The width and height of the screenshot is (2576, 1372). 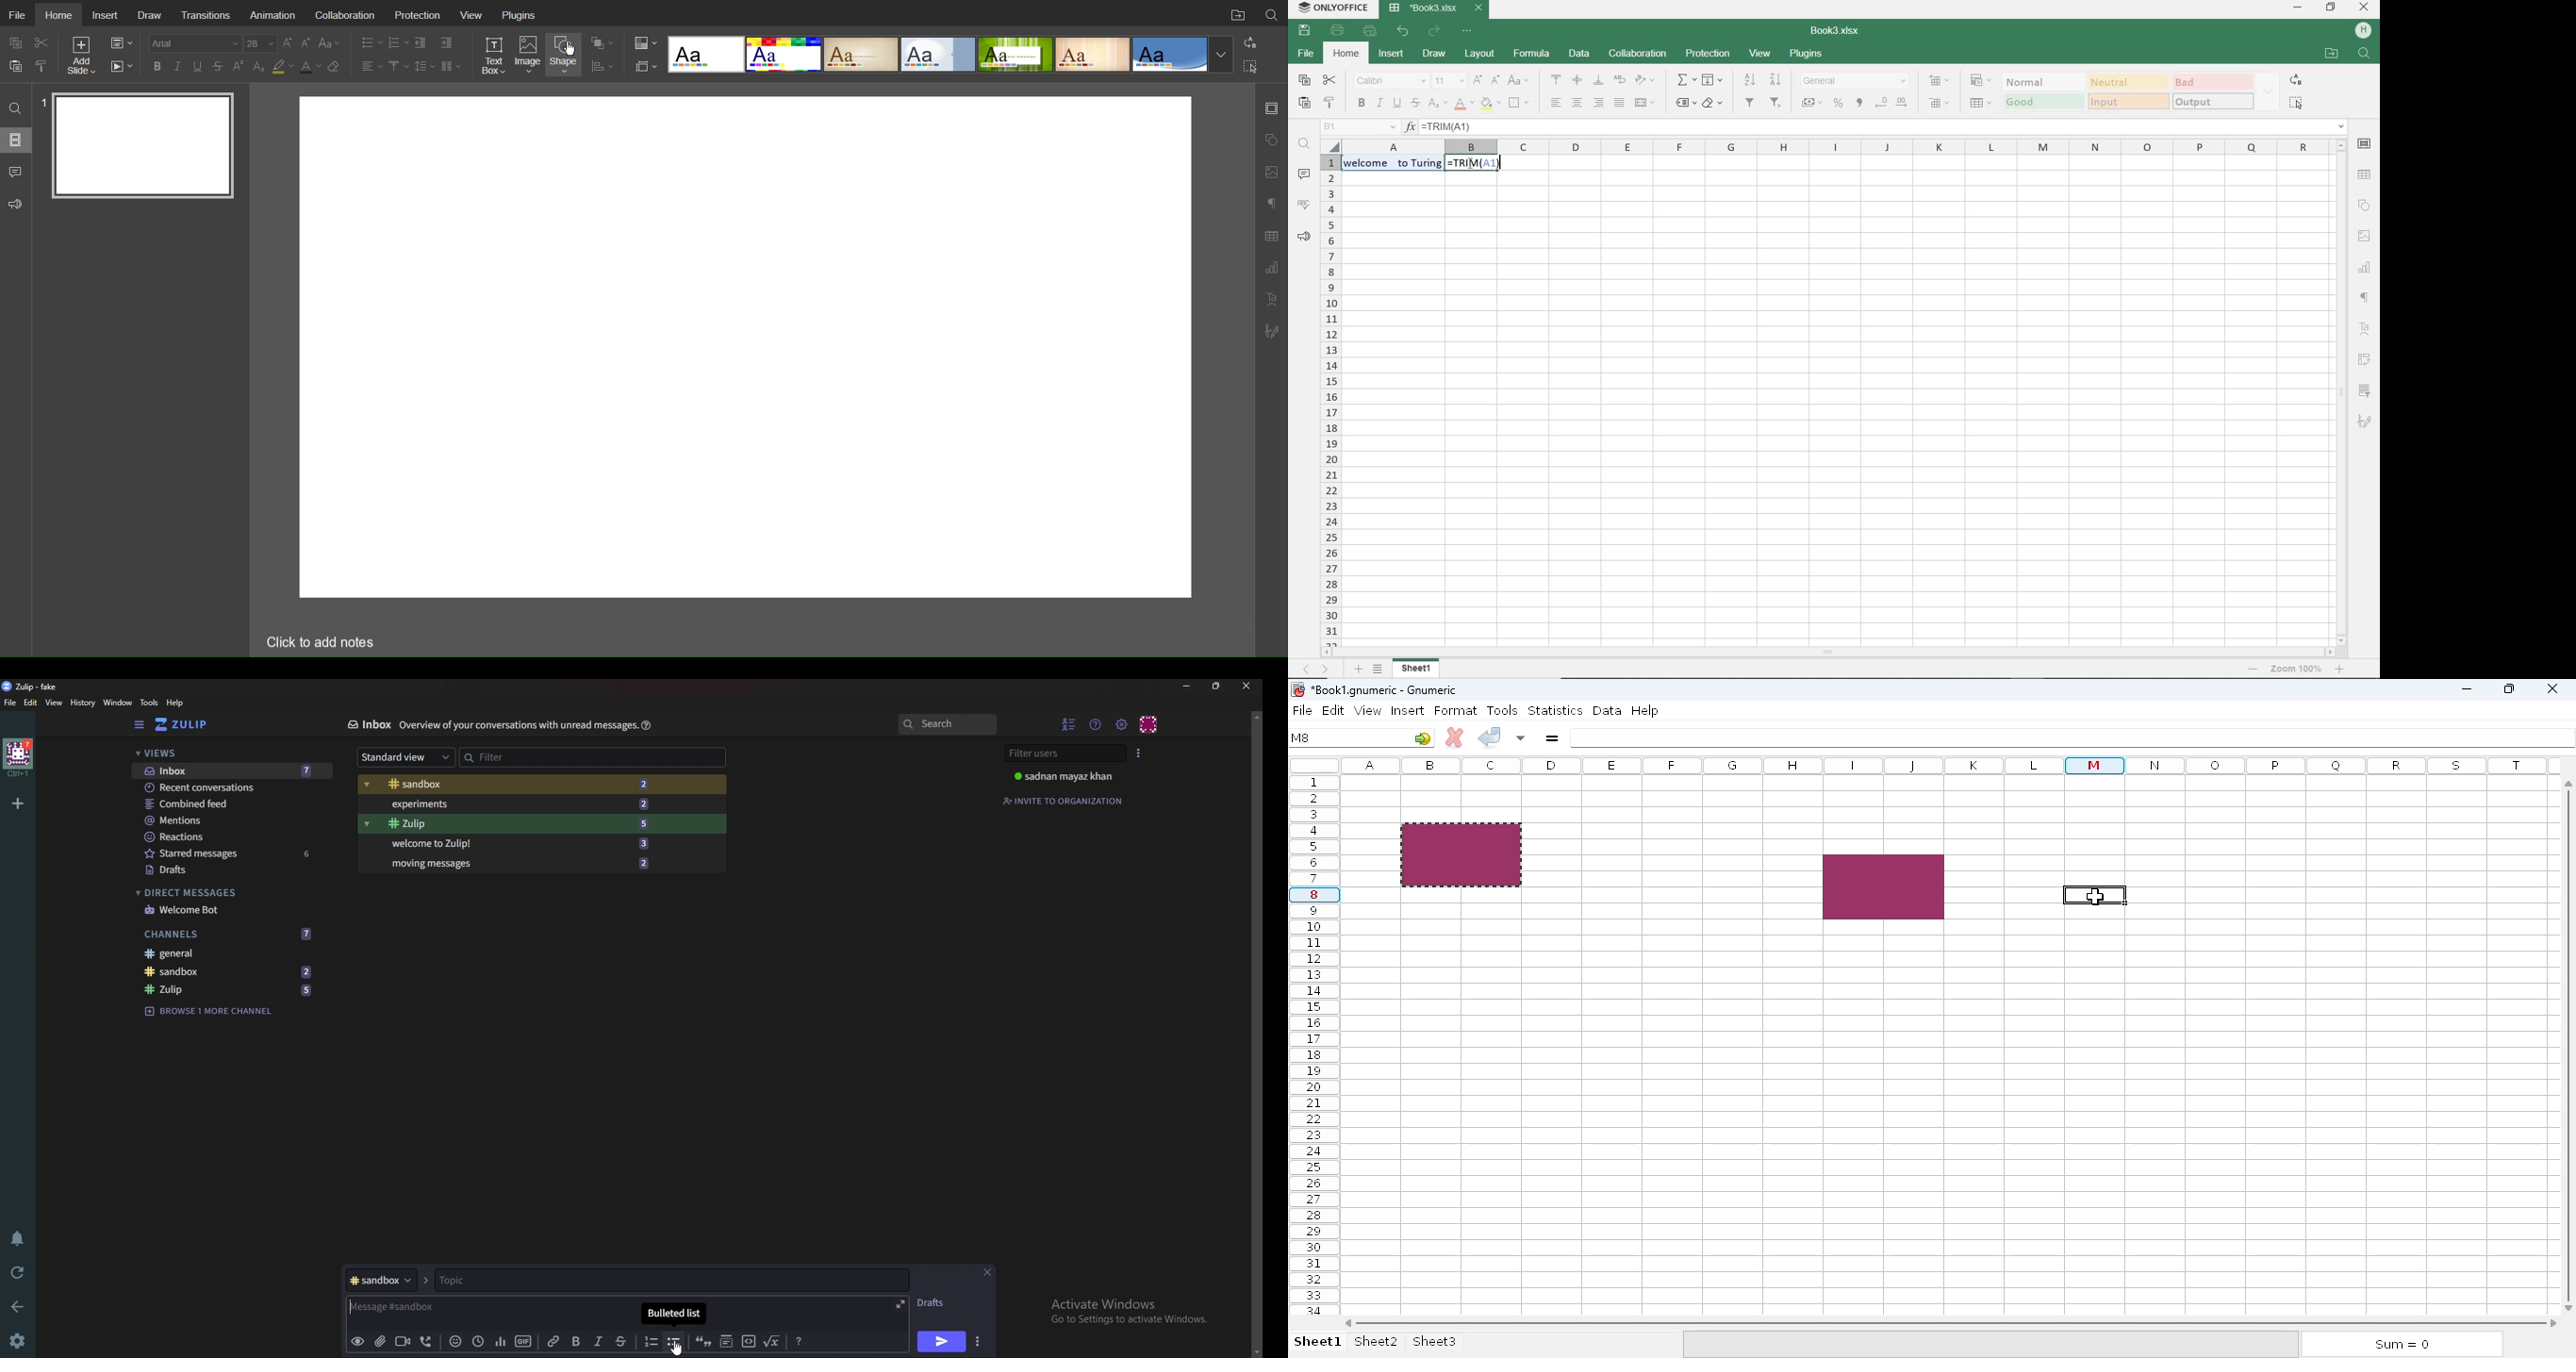 What do you see at coordinates (1380, 103) in the screenshot?
I see `italic` at bounding box center [1380, 103].